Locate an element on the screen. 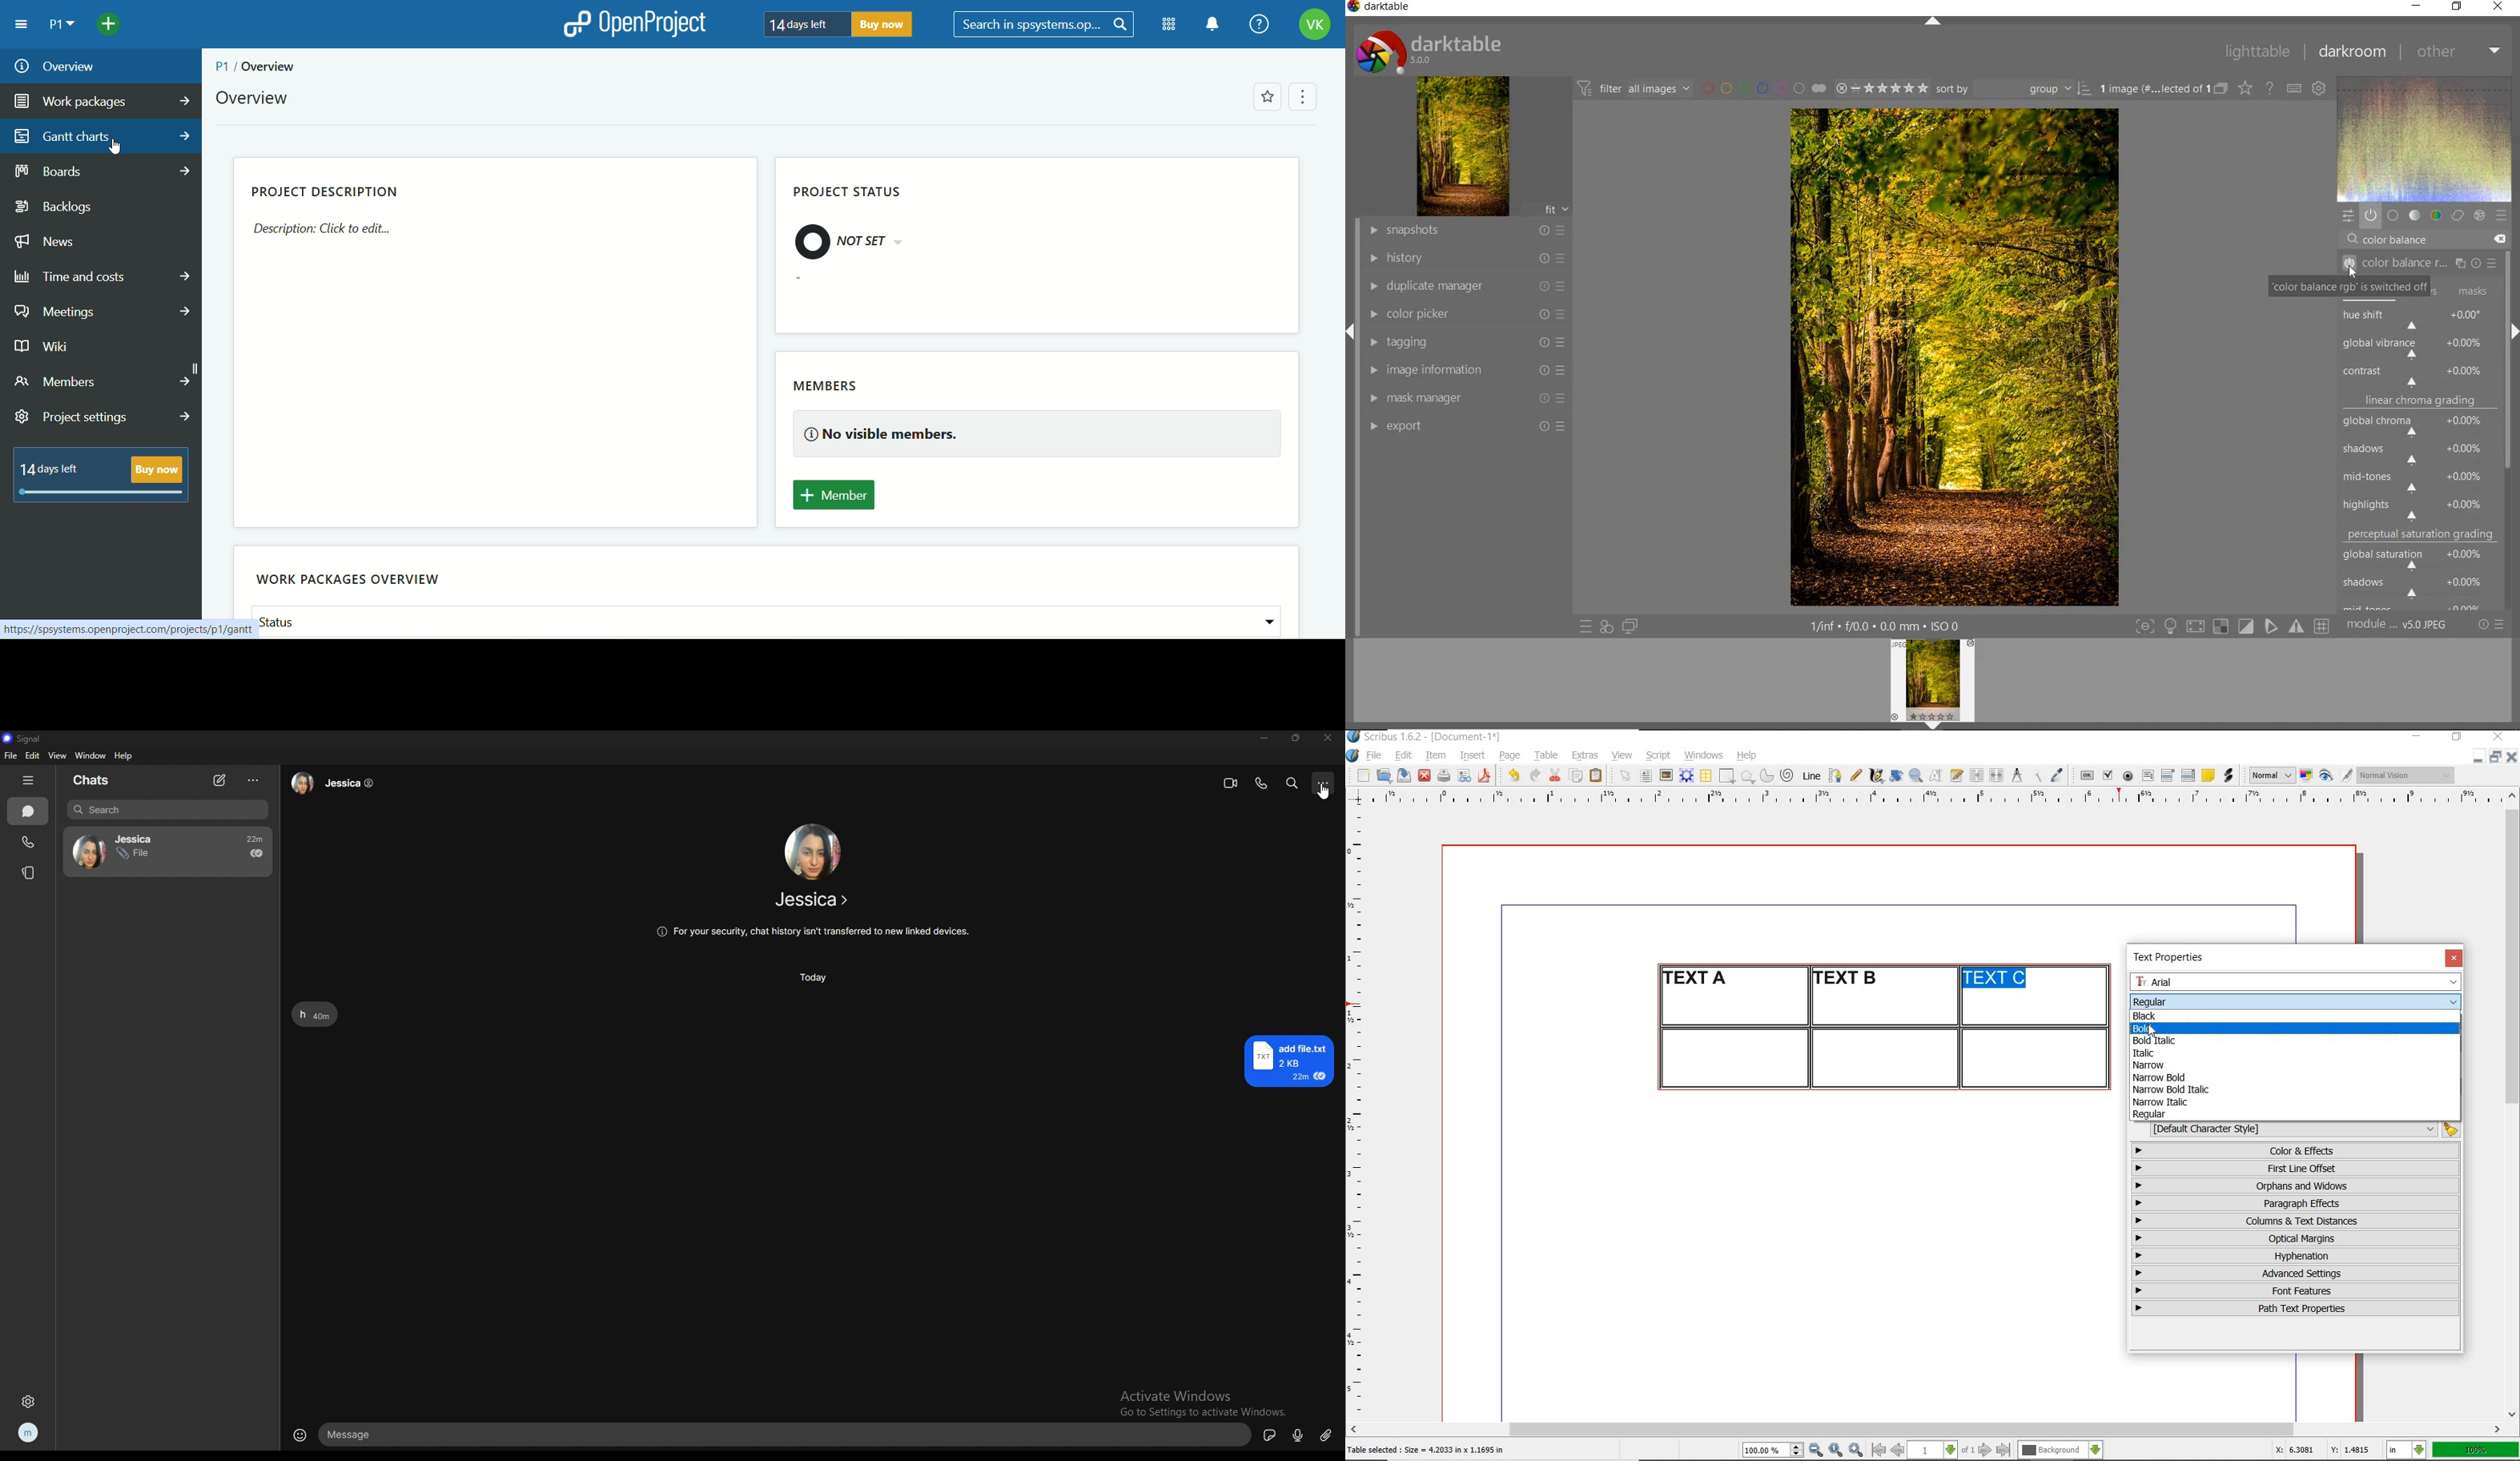  extras is located at coordinates (1585, 756).